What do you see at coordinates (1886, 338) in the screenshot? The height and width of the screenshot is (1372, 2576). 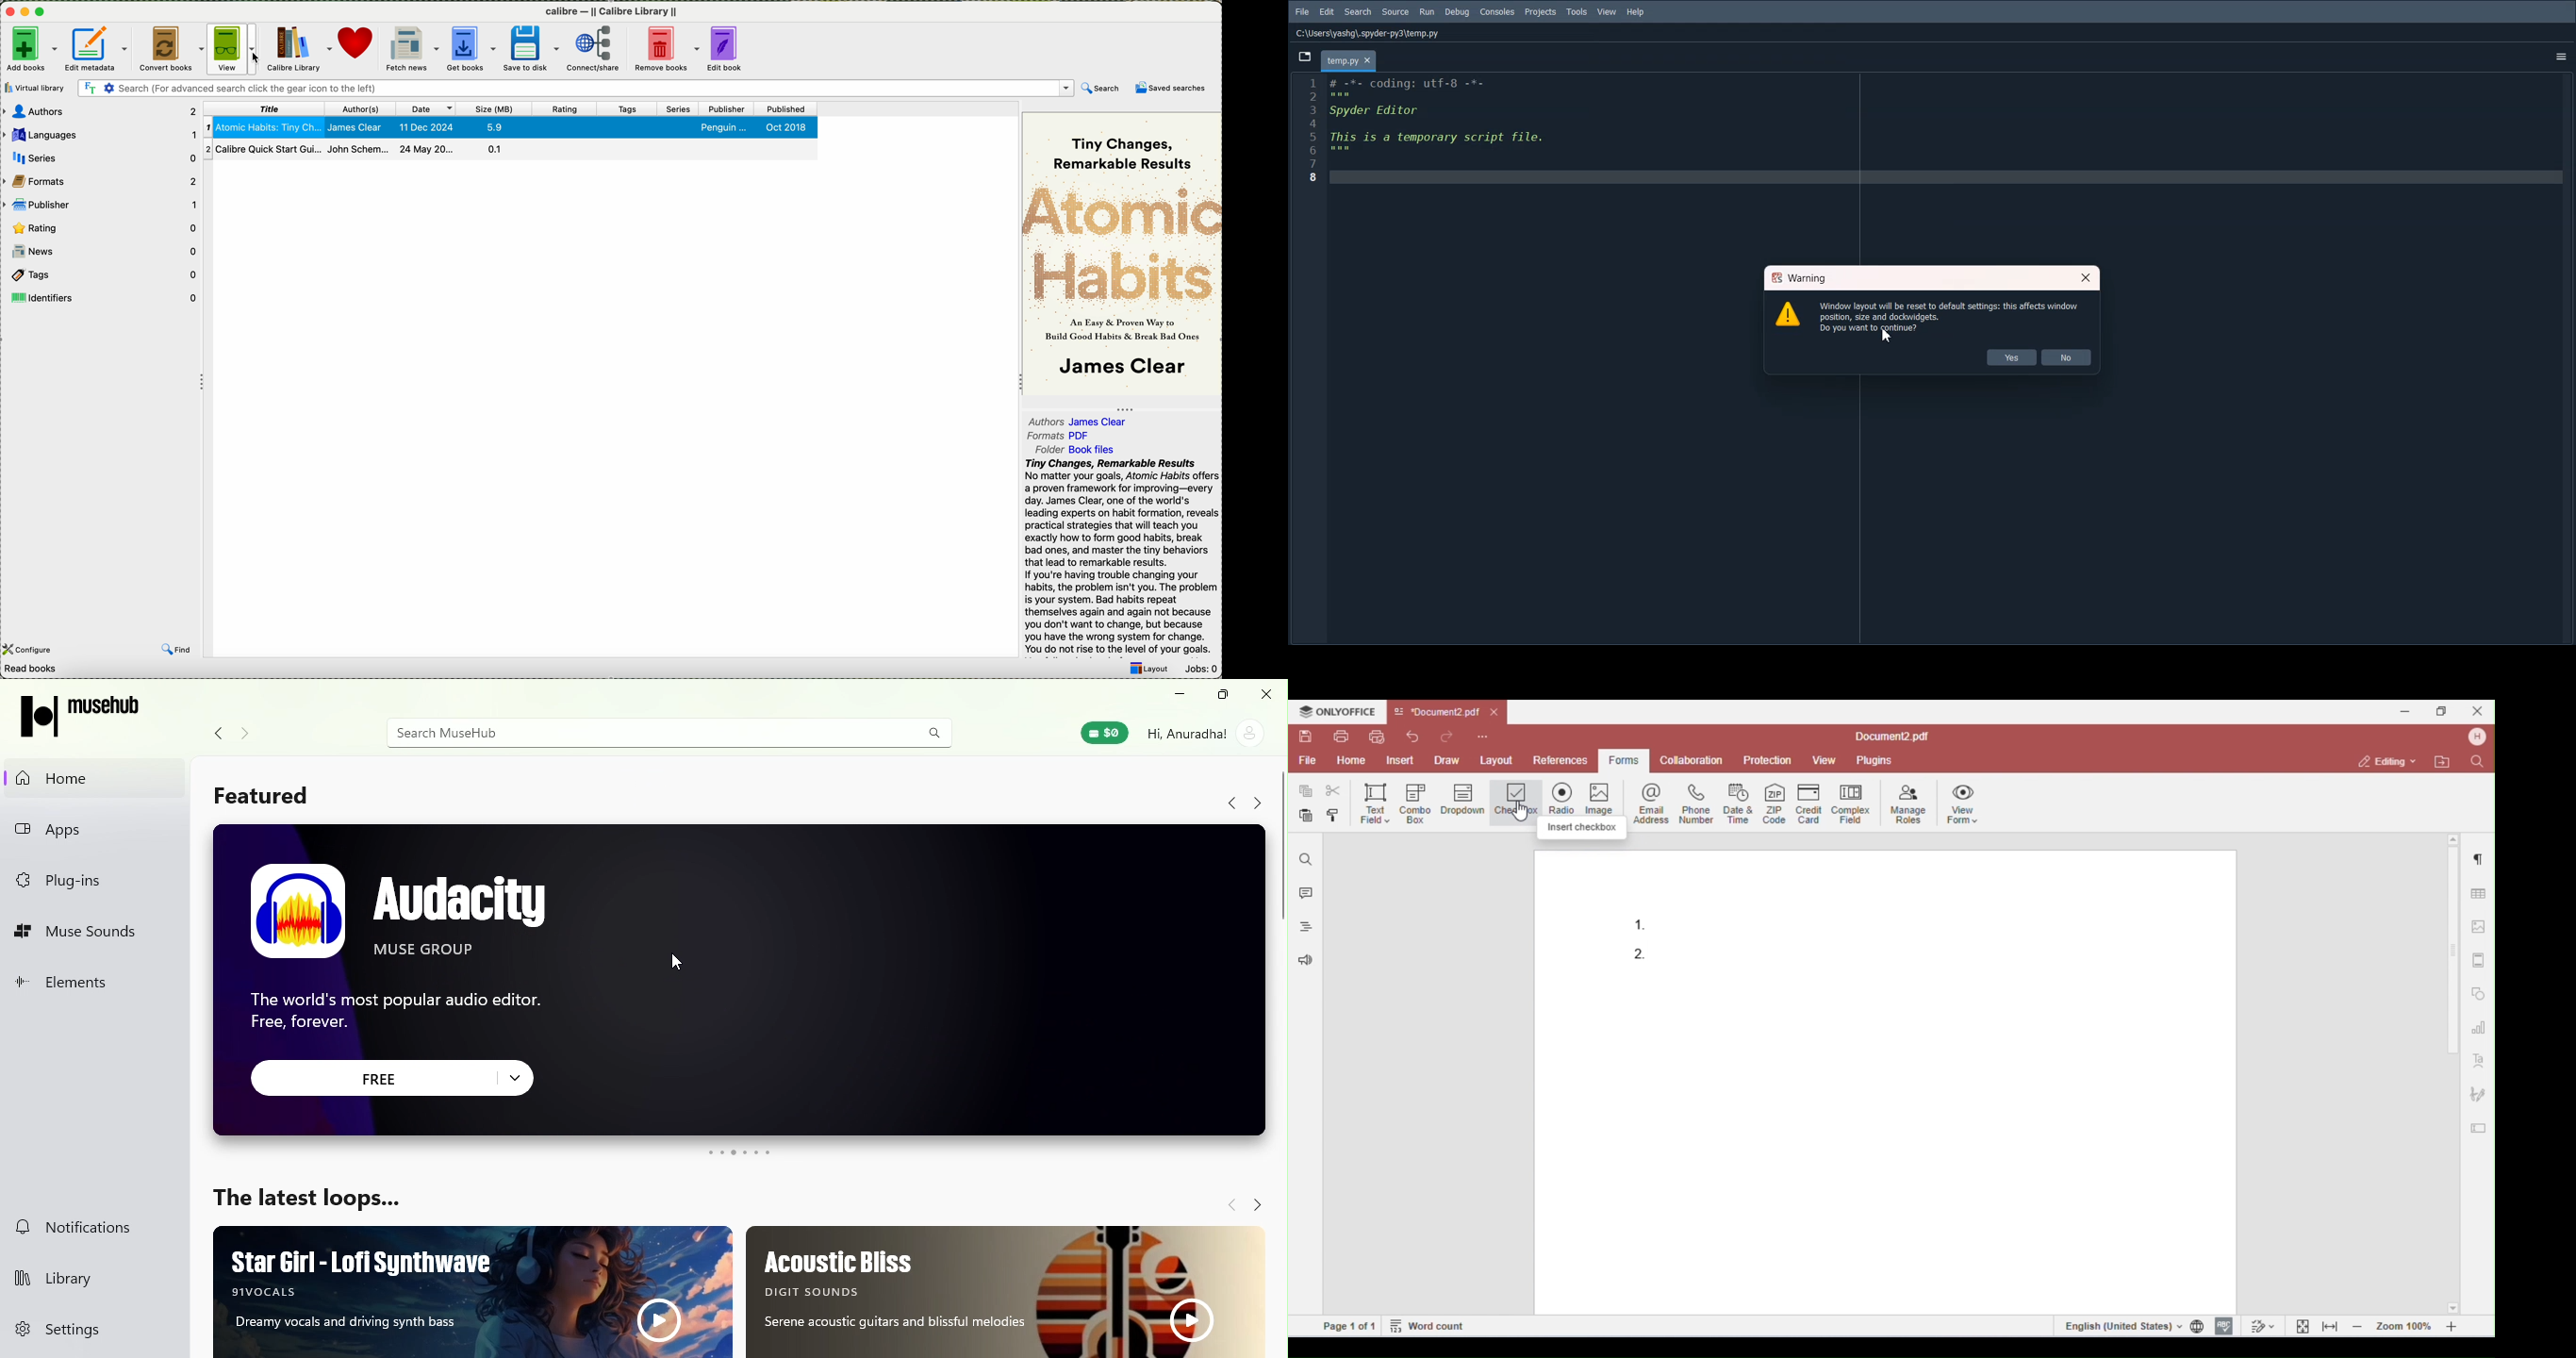 I see `cursor` at bounding box center [1886, 338].